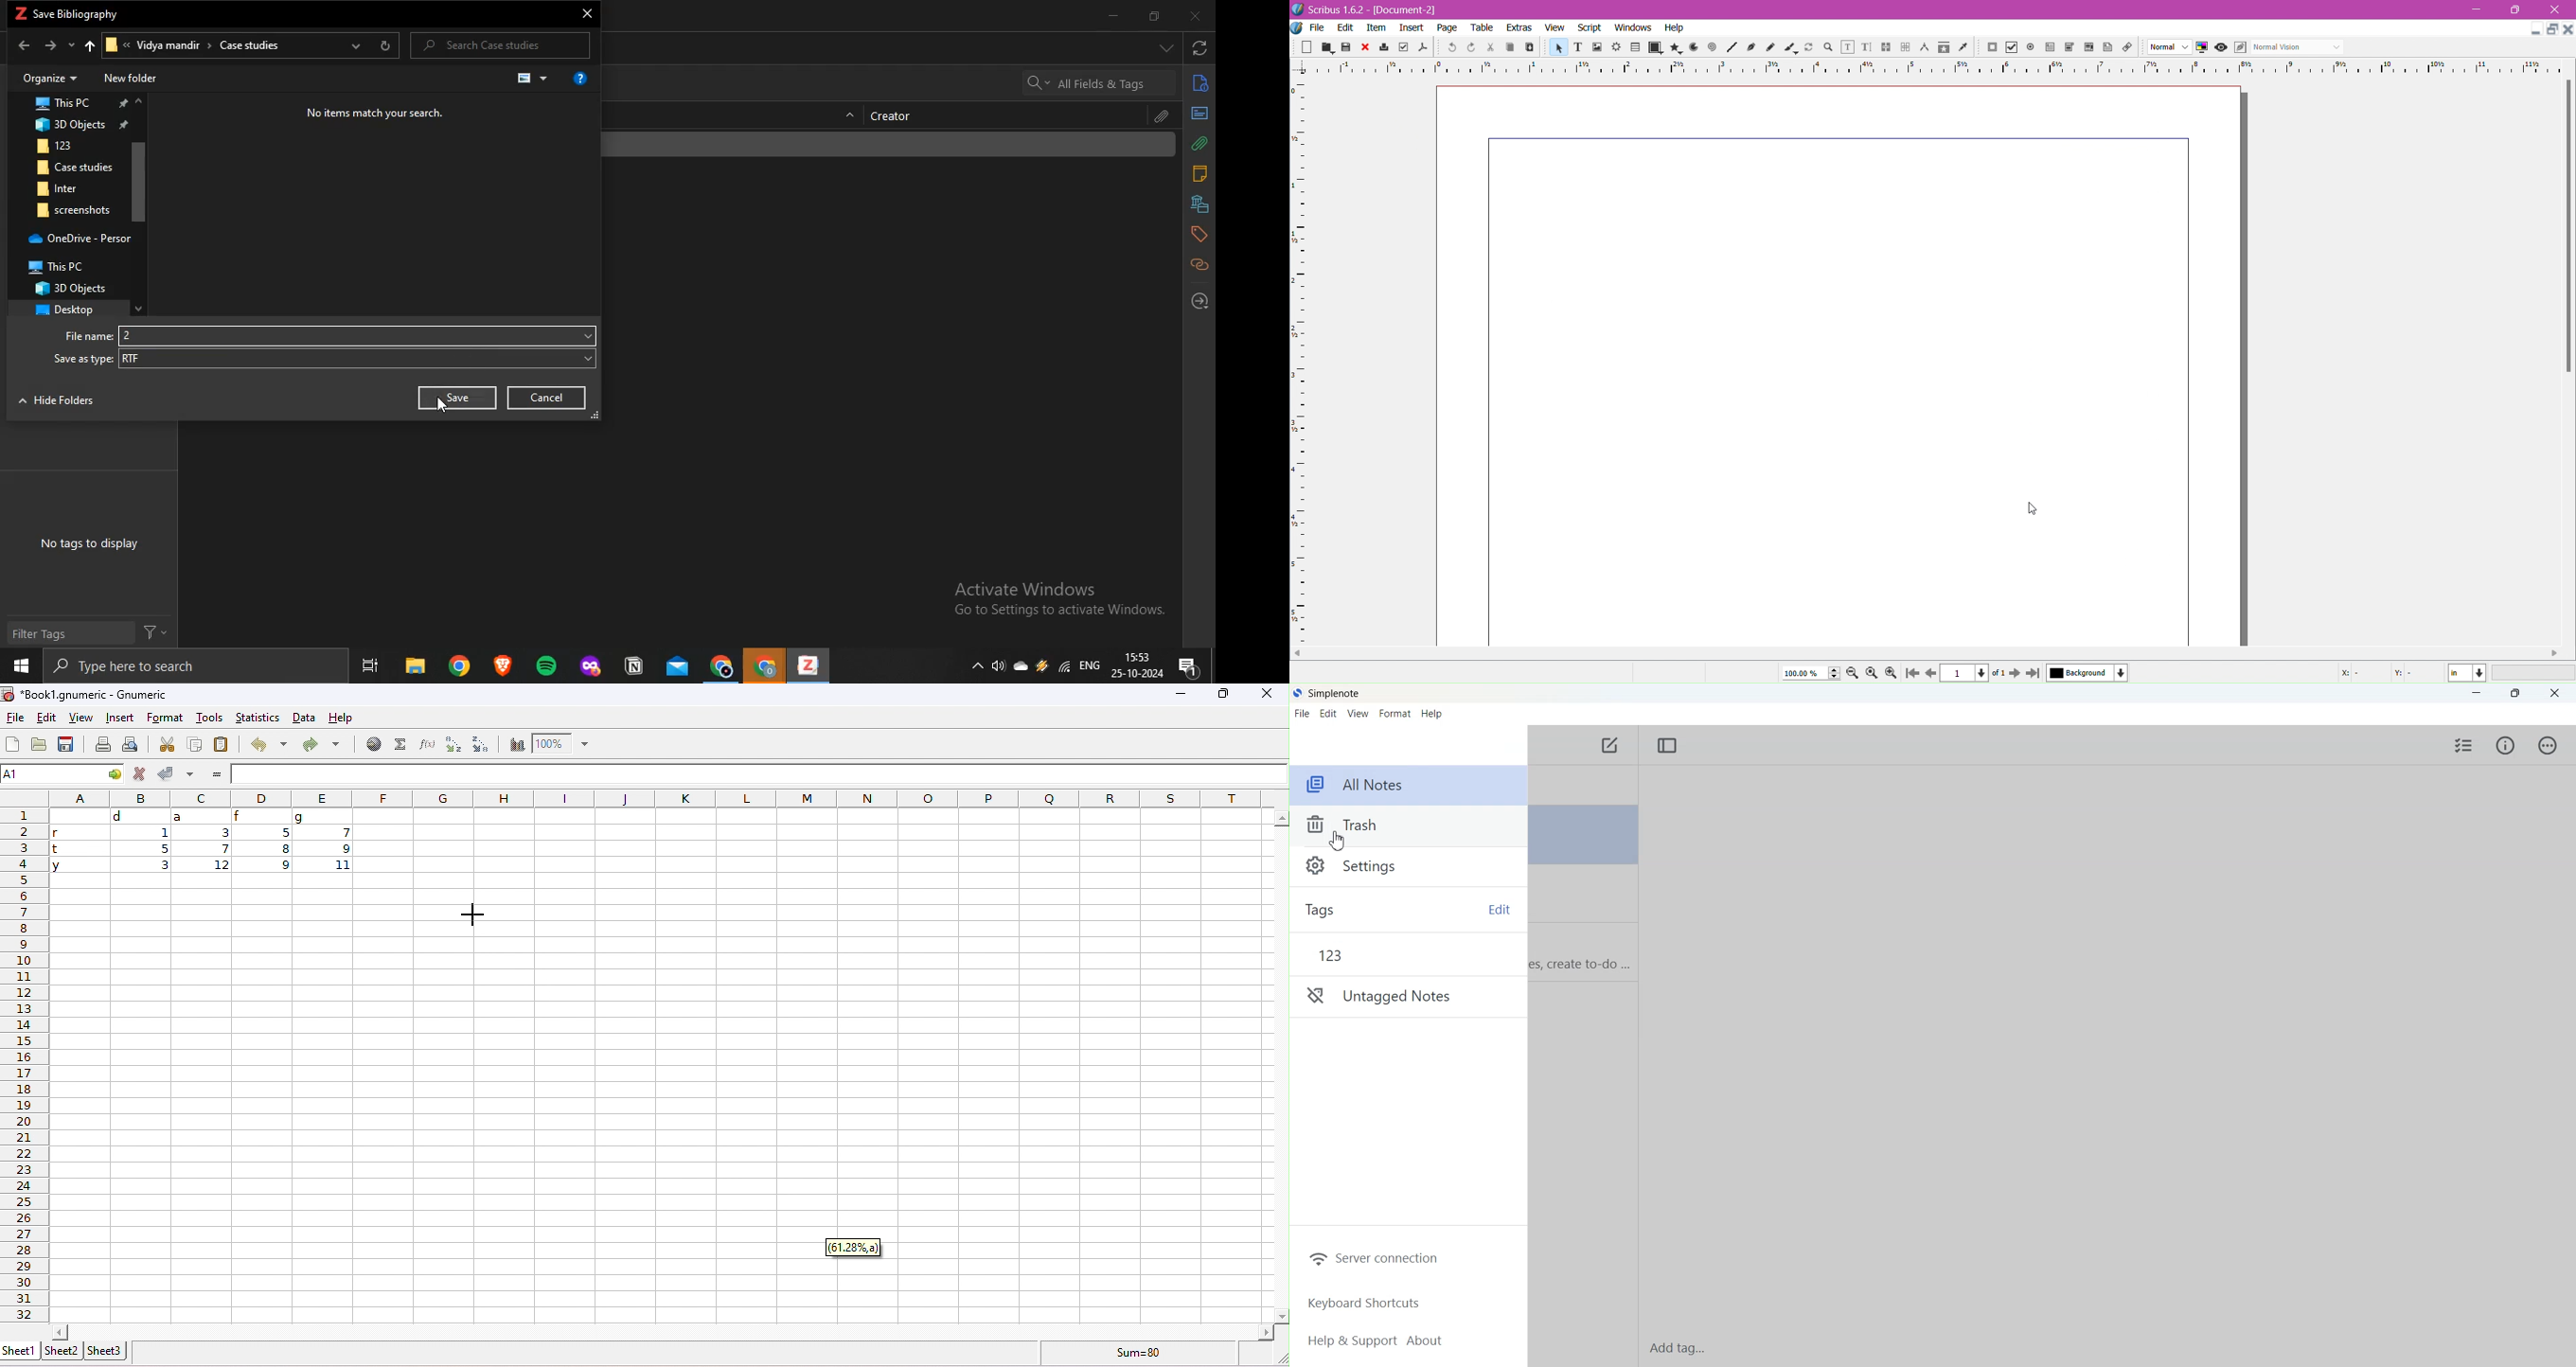 The width and height of the screenshot is (2576, 1372). What do you see at coordinates (1582, 952) in the screenshot?
I see `Note` at bounding box center [1582, 952].